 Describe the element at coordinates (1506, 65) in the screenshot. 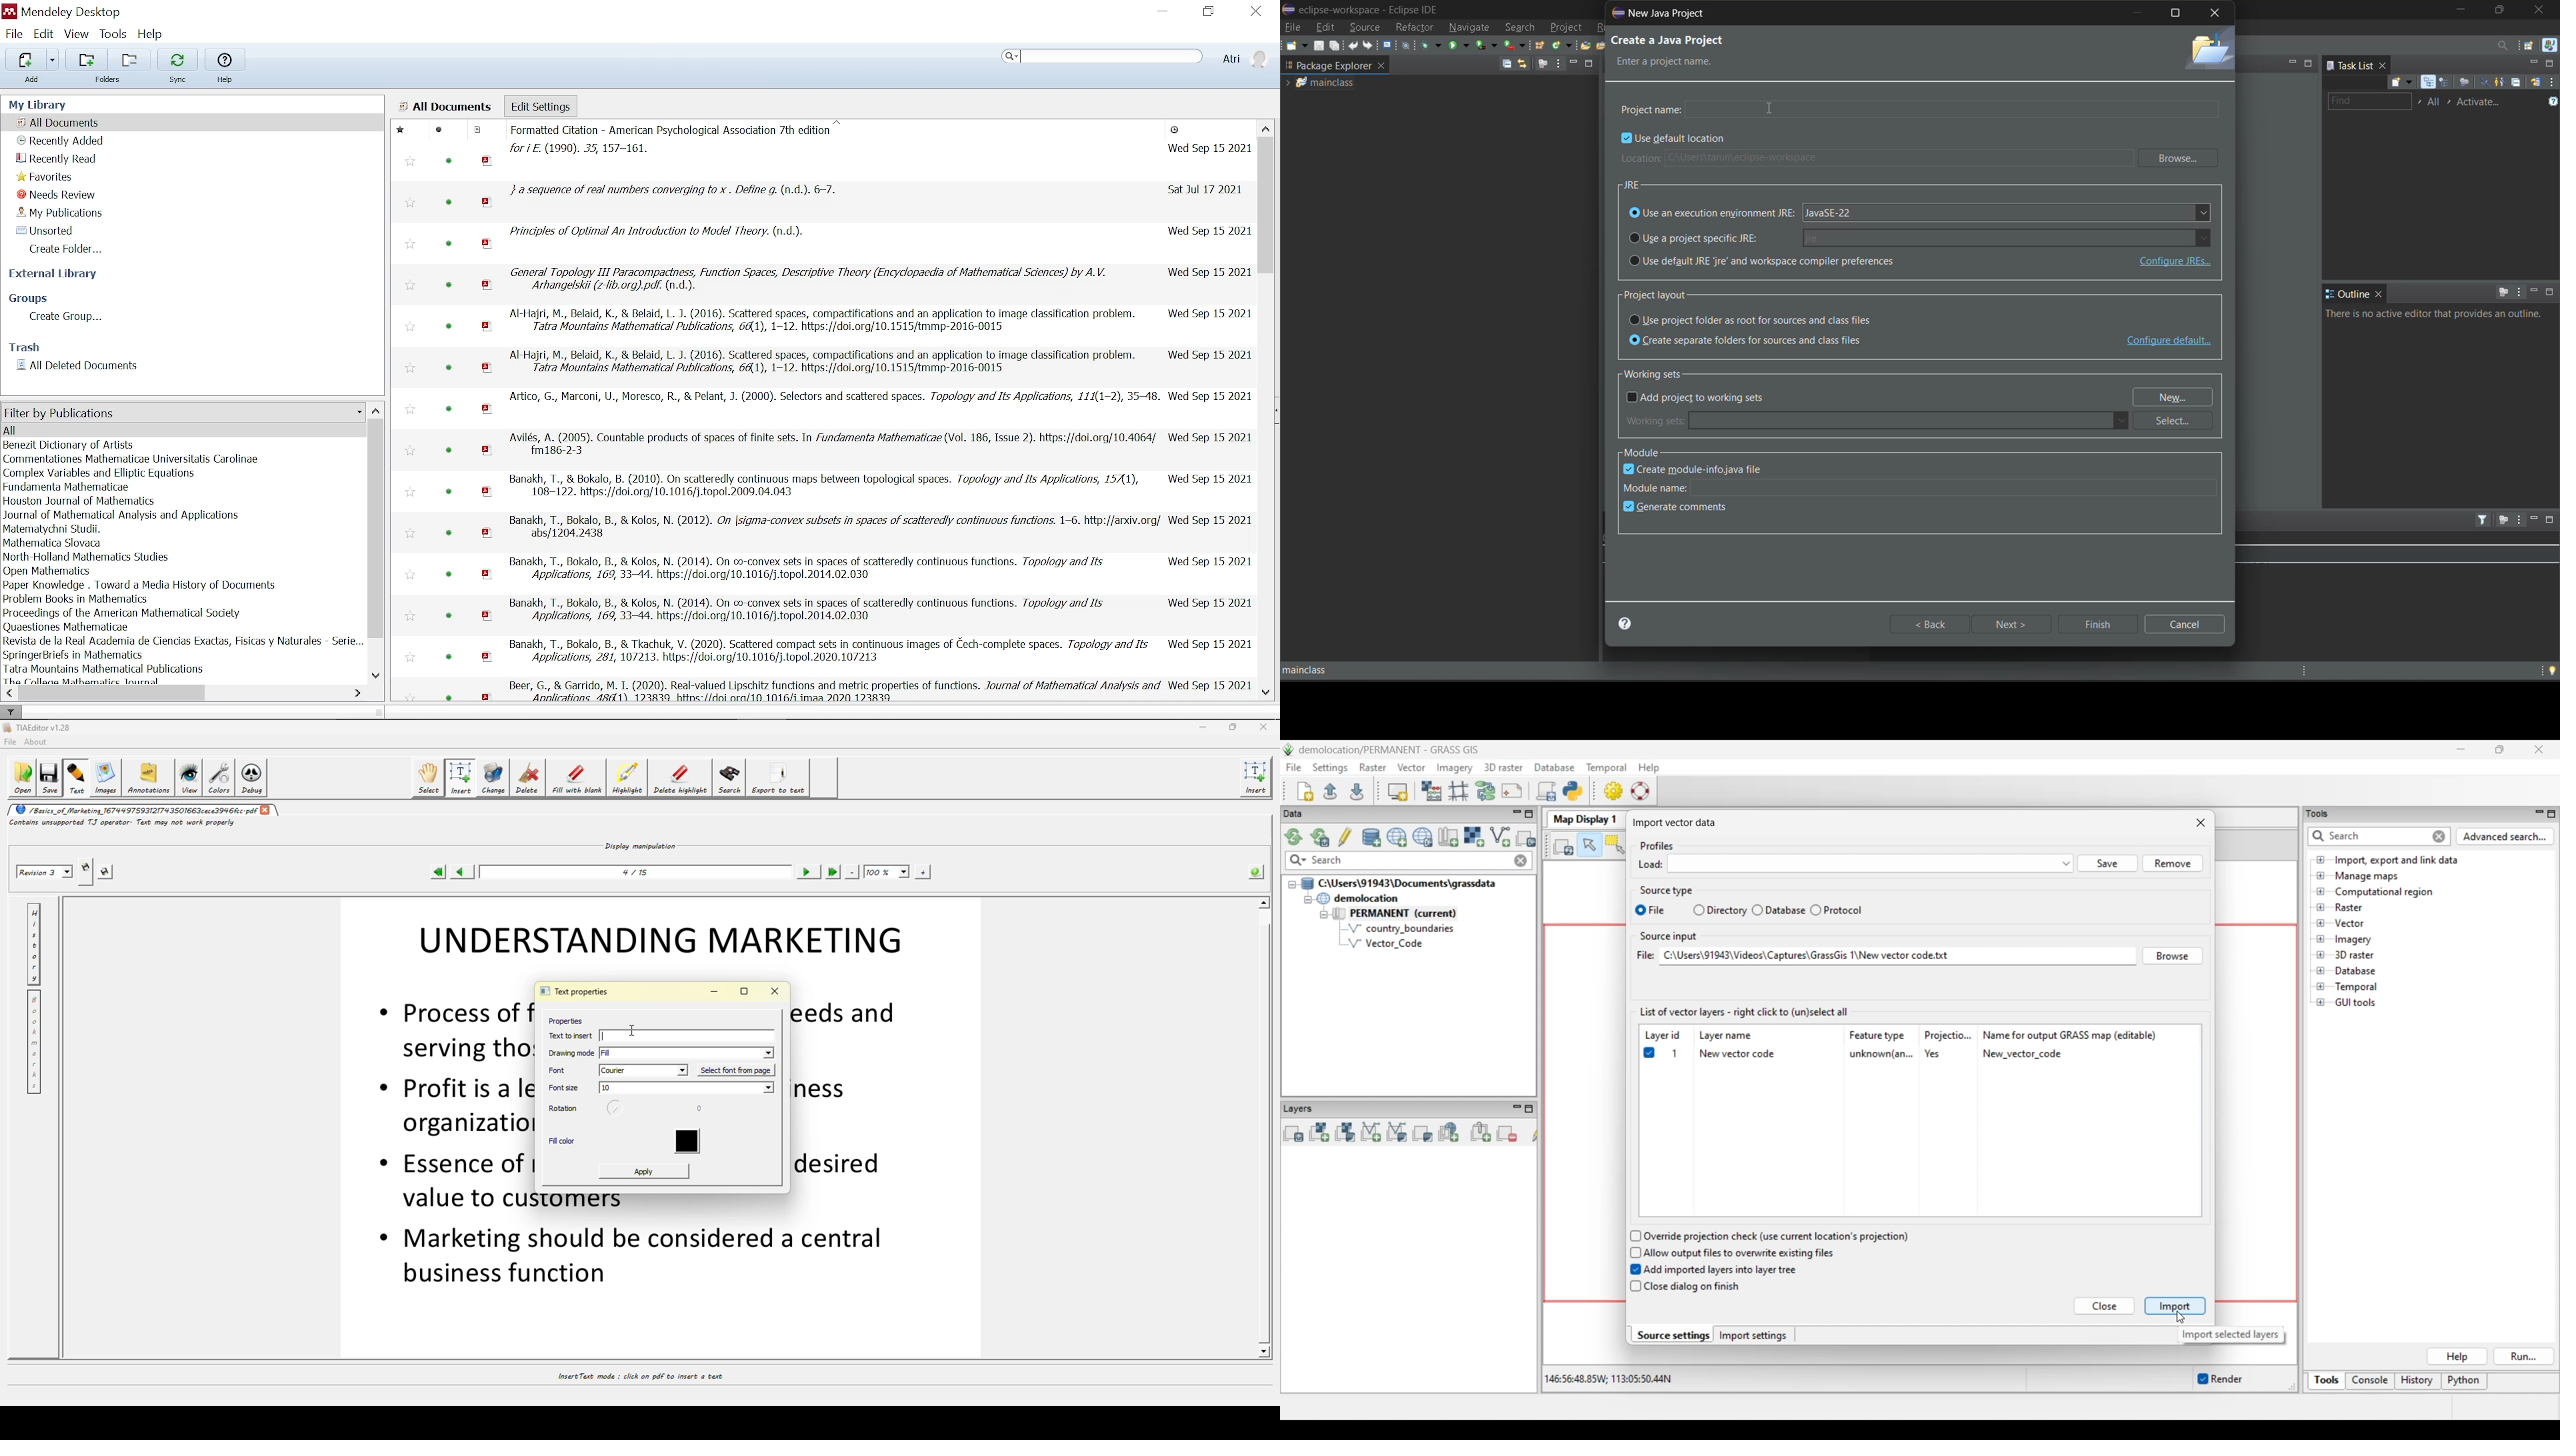

I see `collapse all` at that location.